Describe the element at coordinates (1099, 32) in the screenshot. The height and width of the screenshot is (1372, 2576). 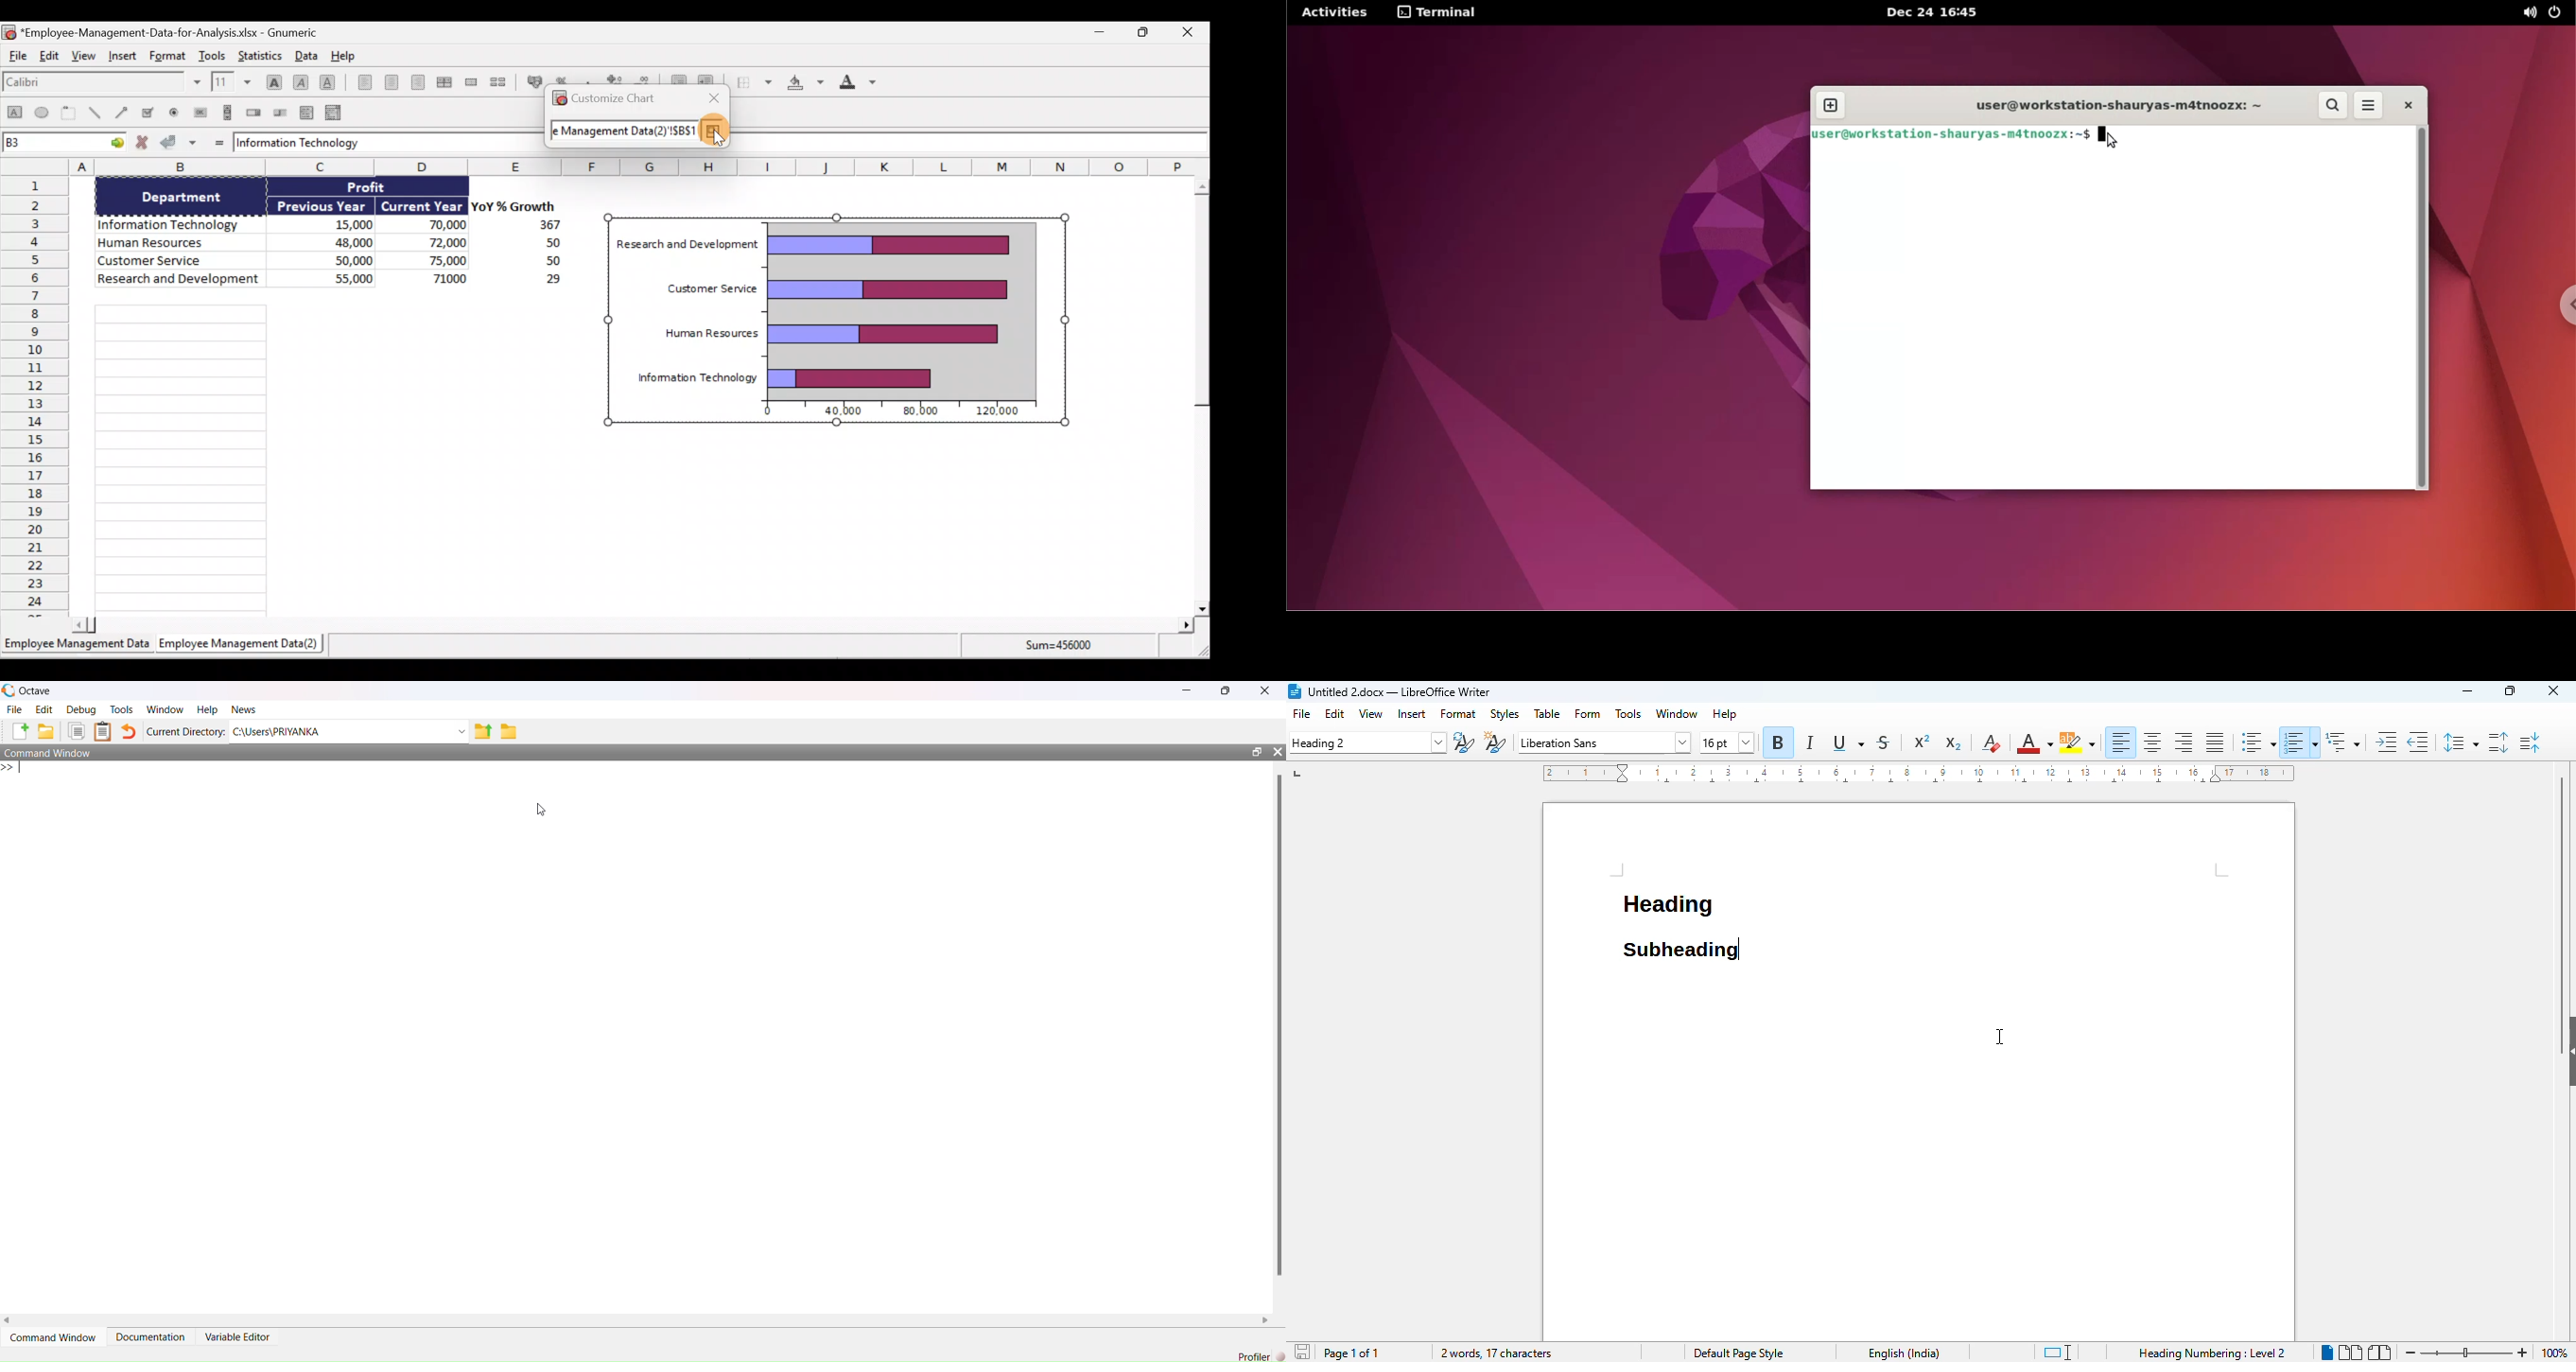
I see `Minimize` at that location.